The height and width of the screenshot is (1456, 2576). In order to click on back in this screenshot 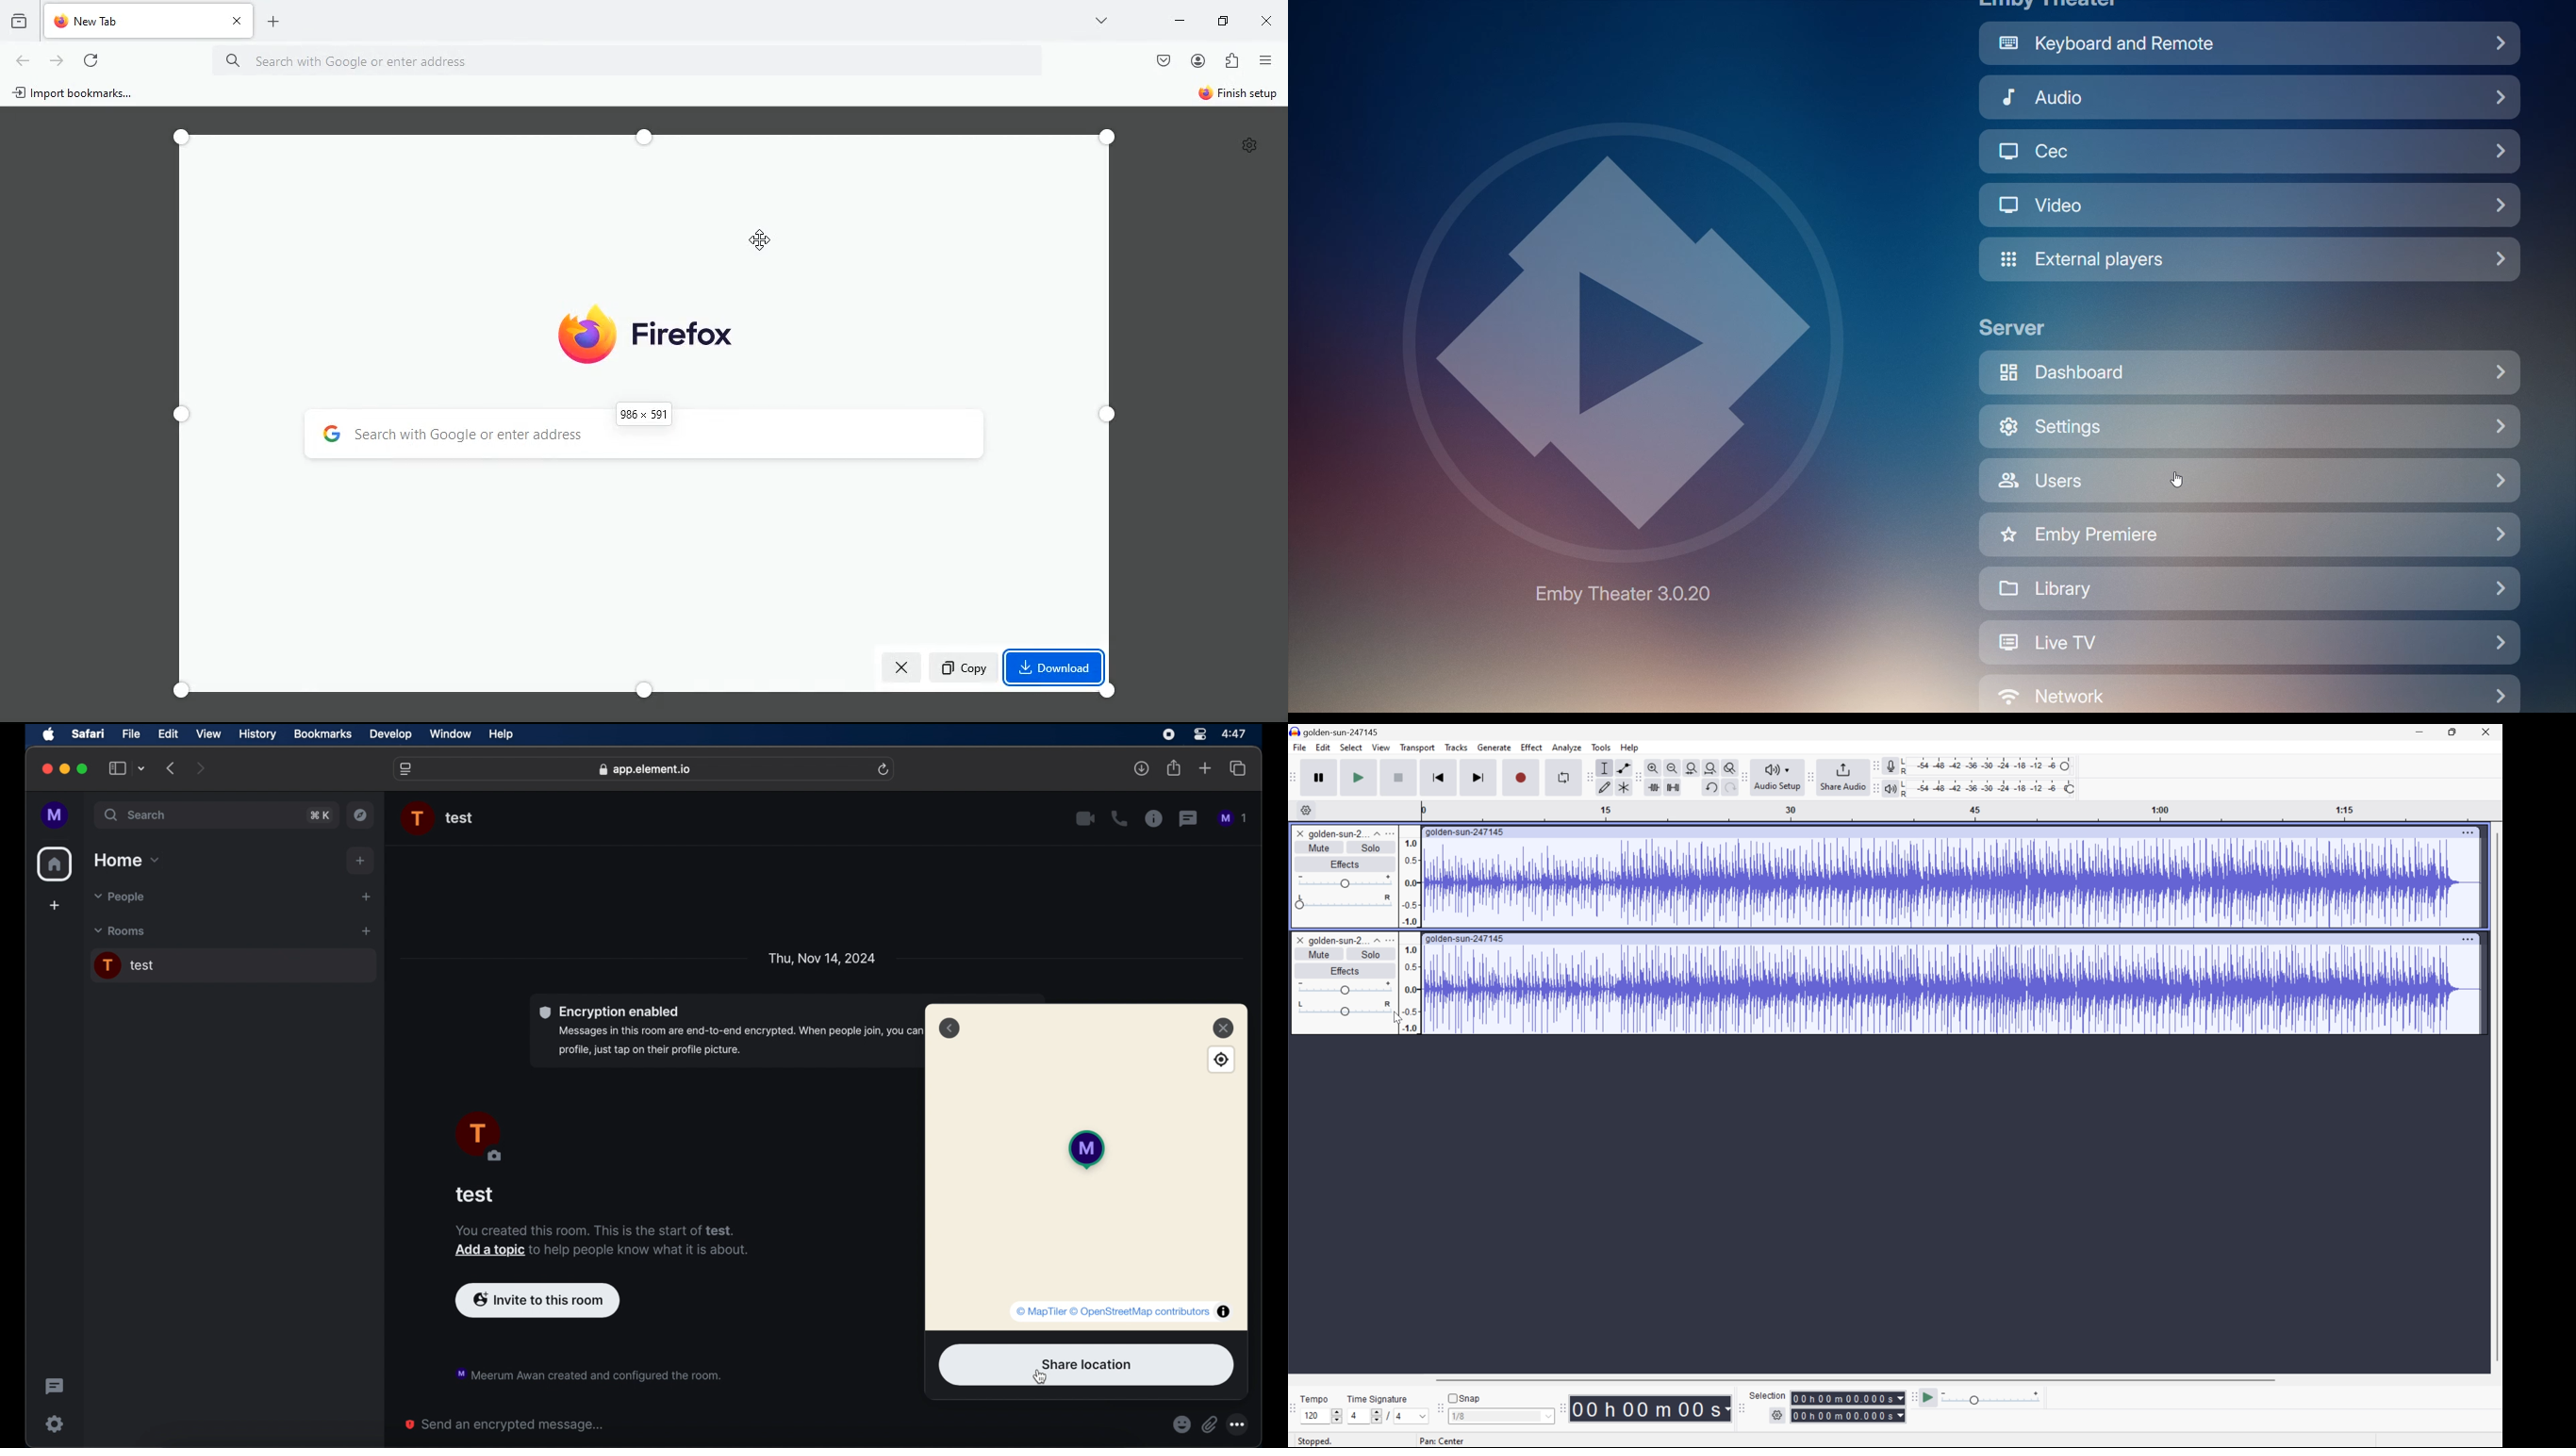, I will do `click(24, 62)`.